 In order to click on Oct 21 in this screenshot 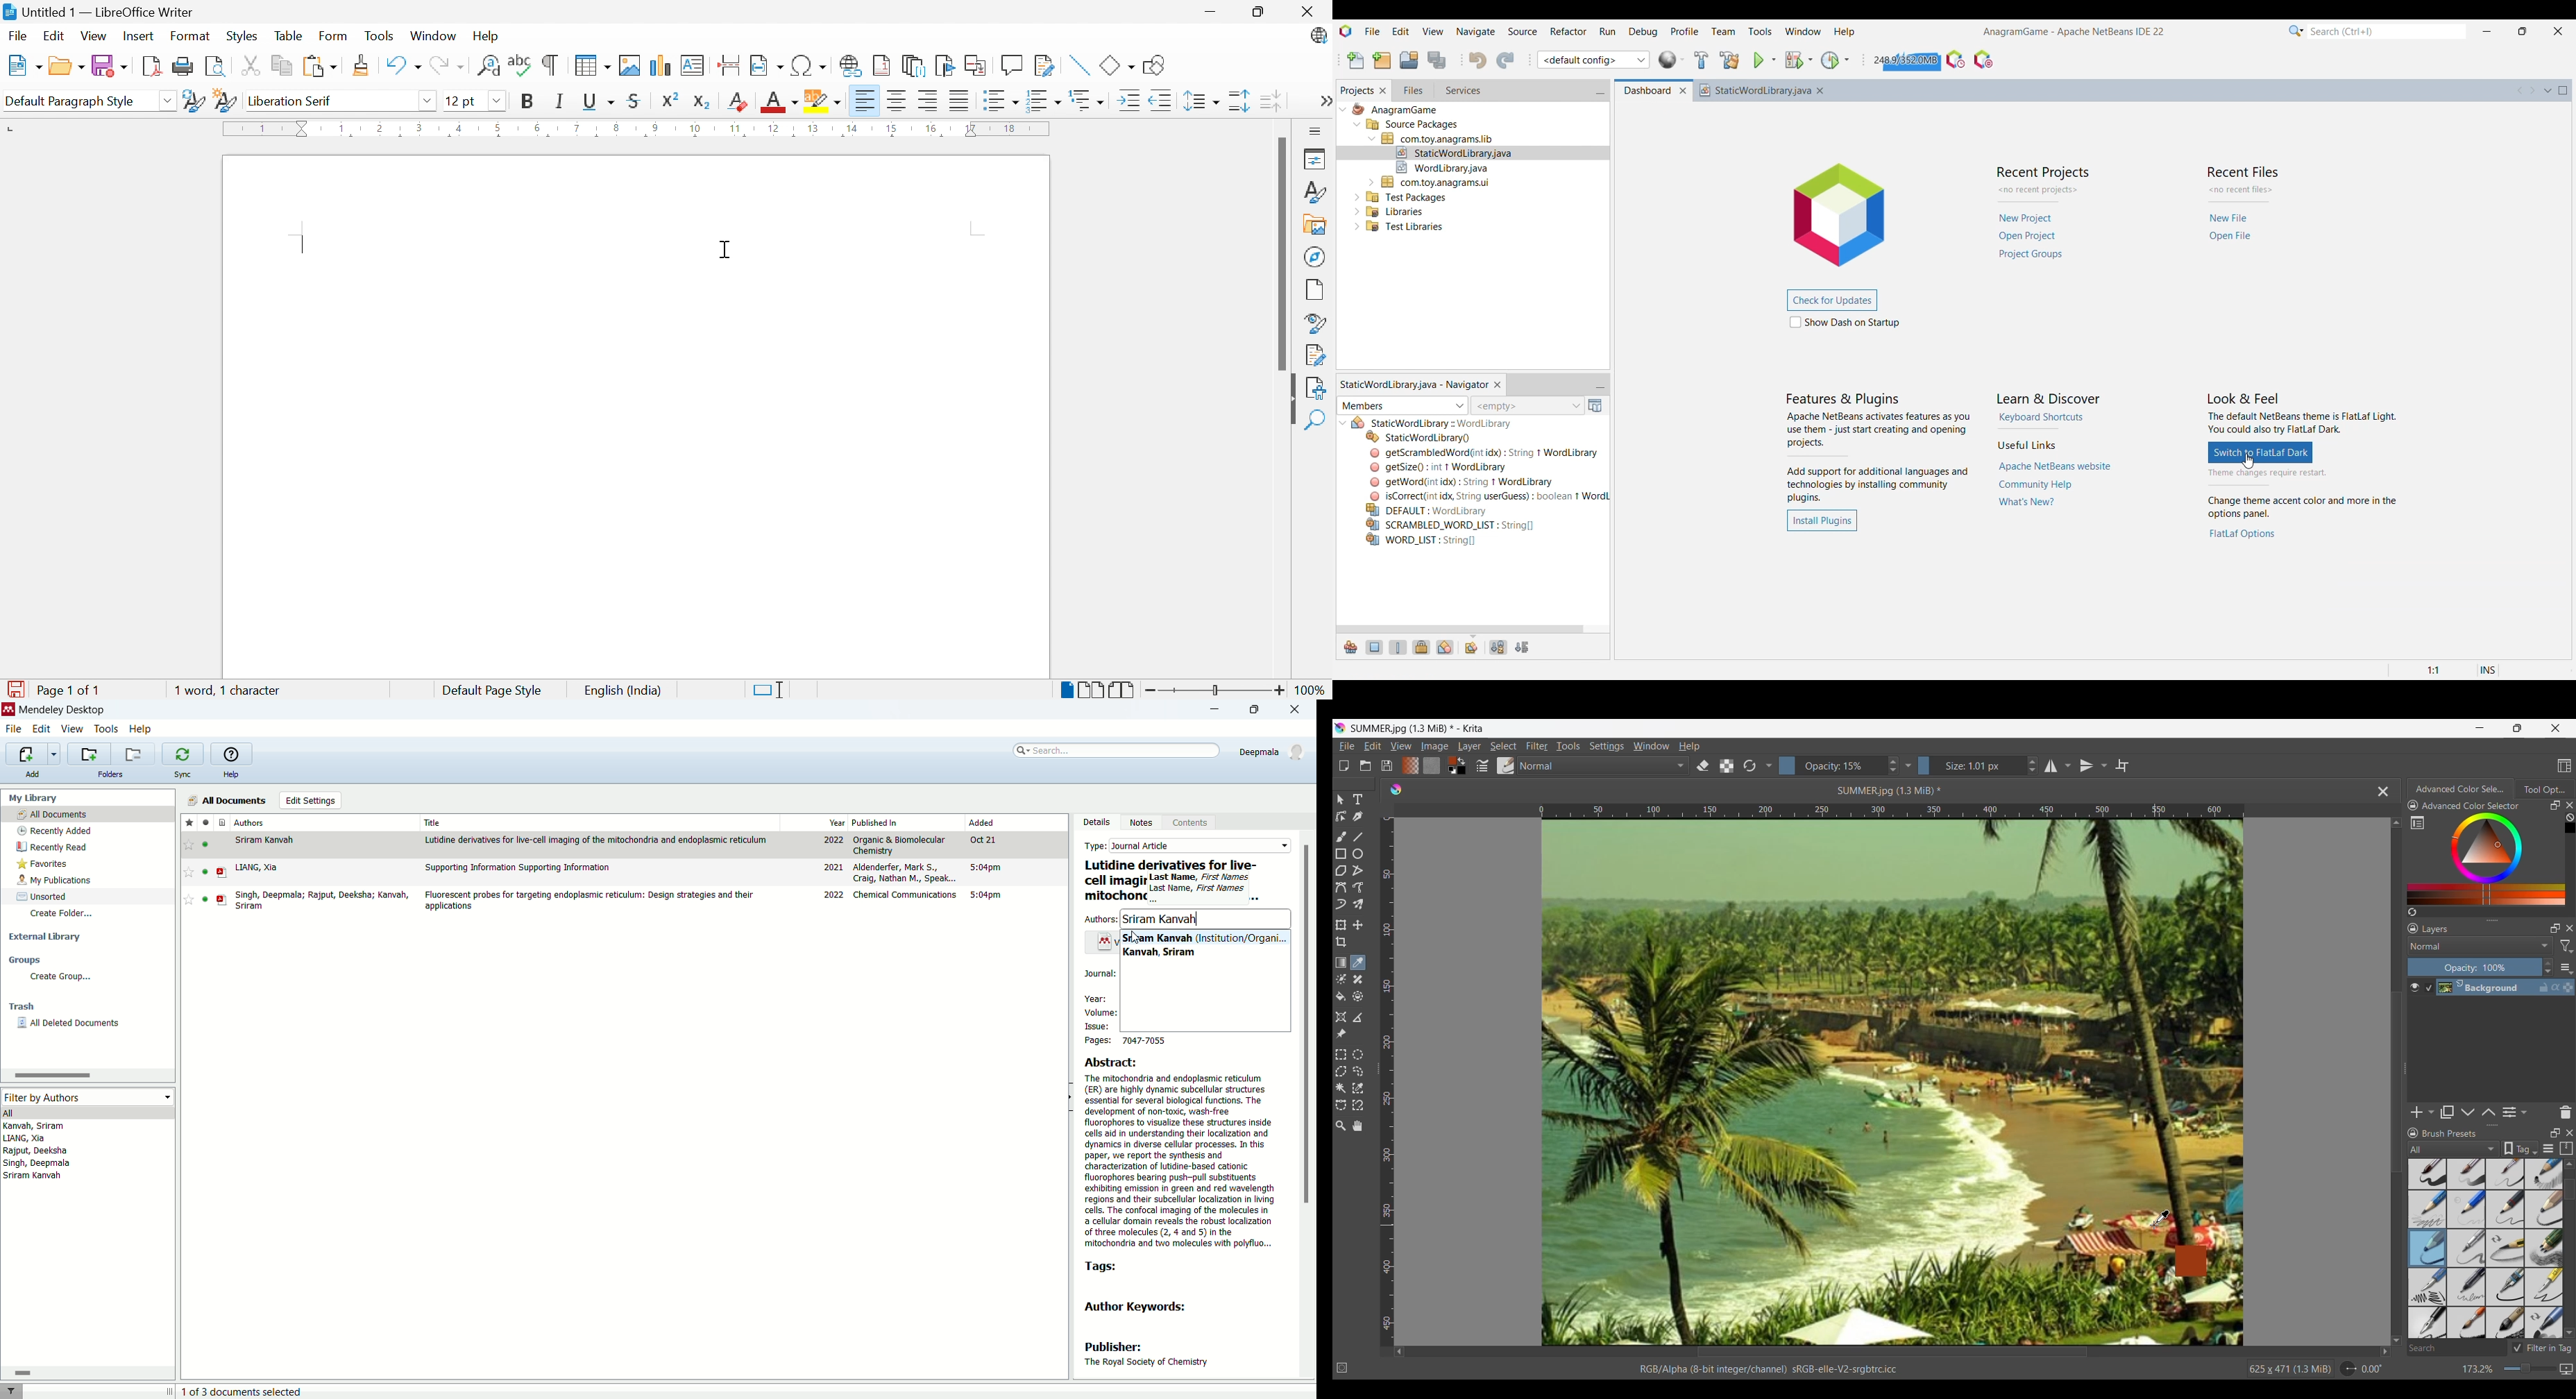, I will do `click(987, 841)`.